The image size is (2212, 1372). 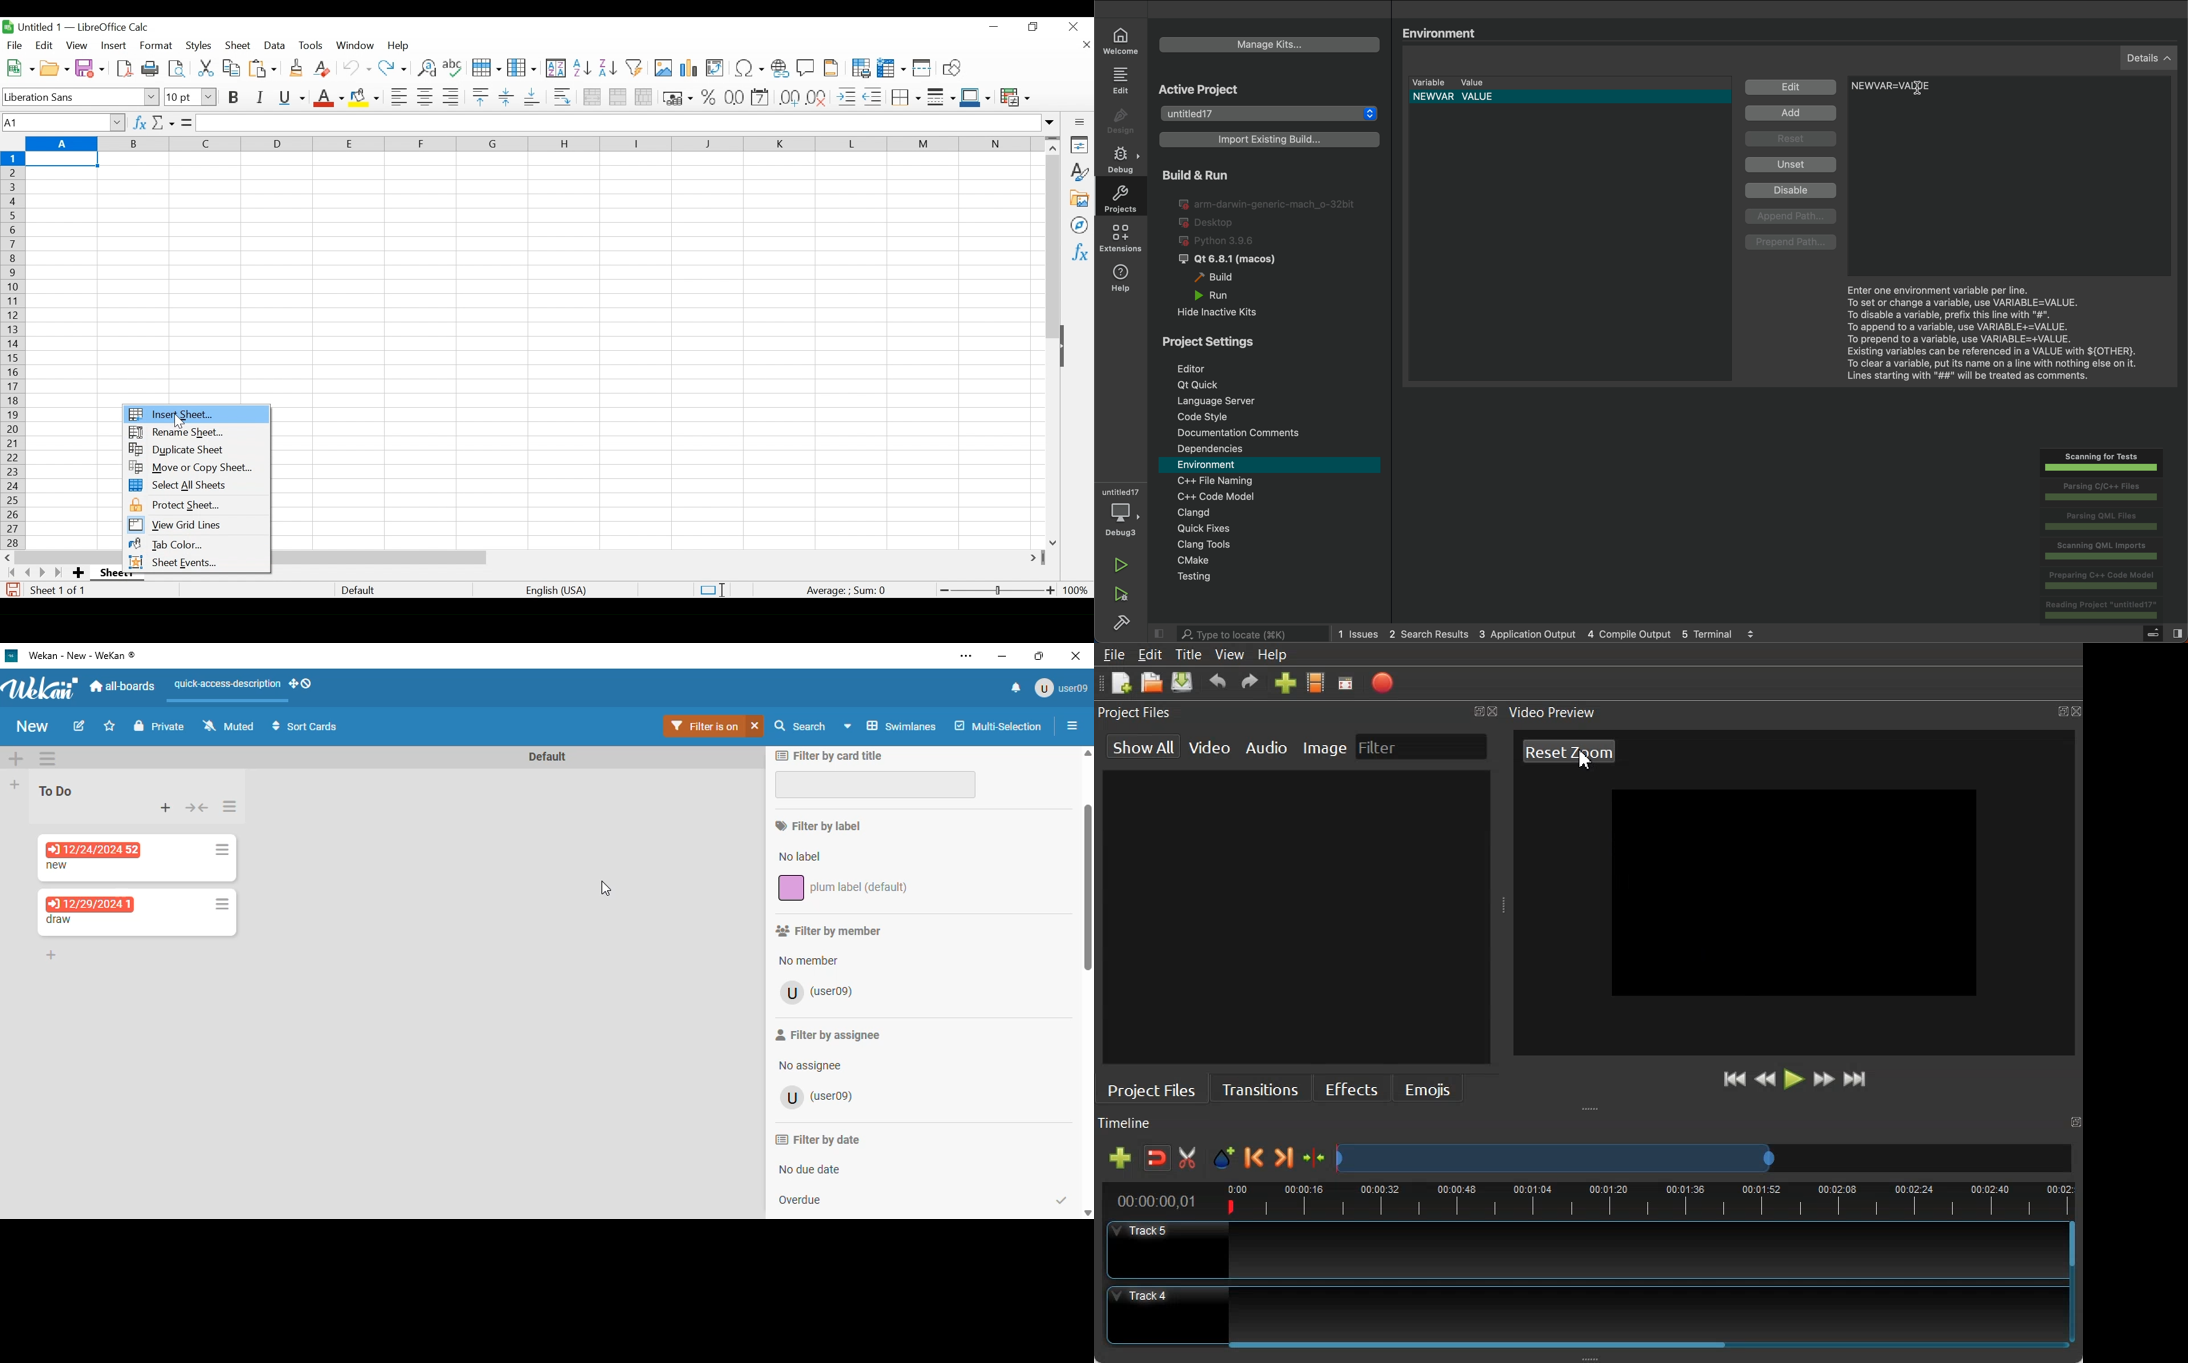 What do you see at coordinates (61, 573) in the screenshot?
I see `Scroll to the last page` at bounding box center [61, 573].